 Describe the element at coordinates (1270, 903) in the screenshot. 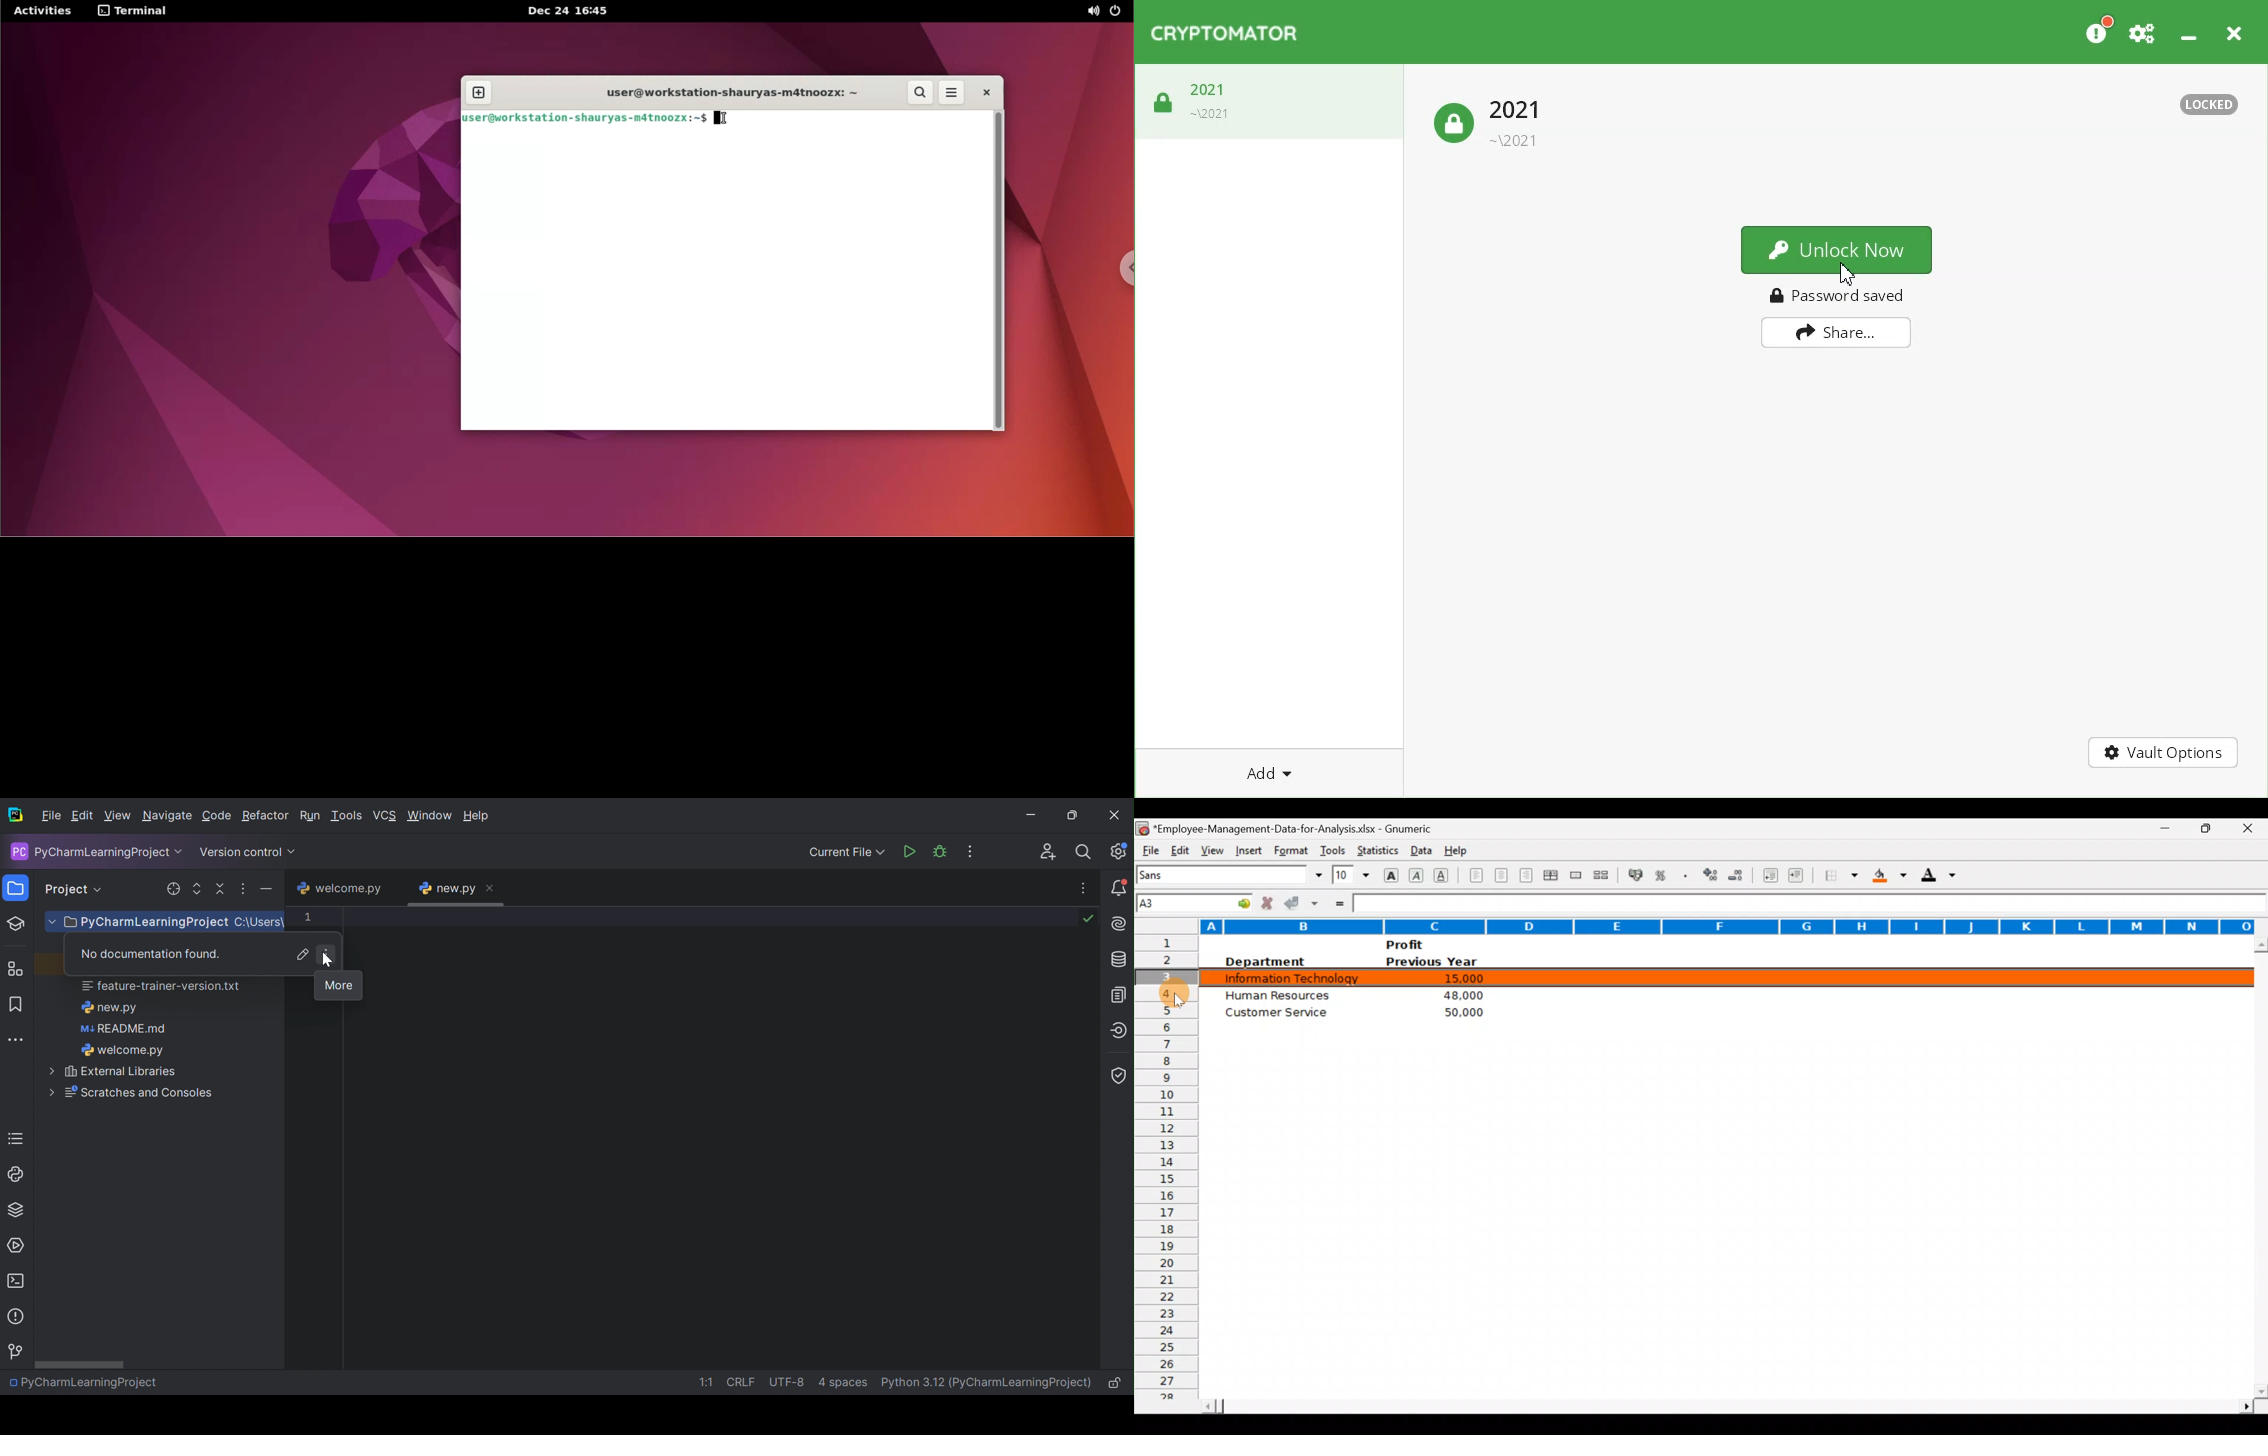

I see `Cancel change` at that location.